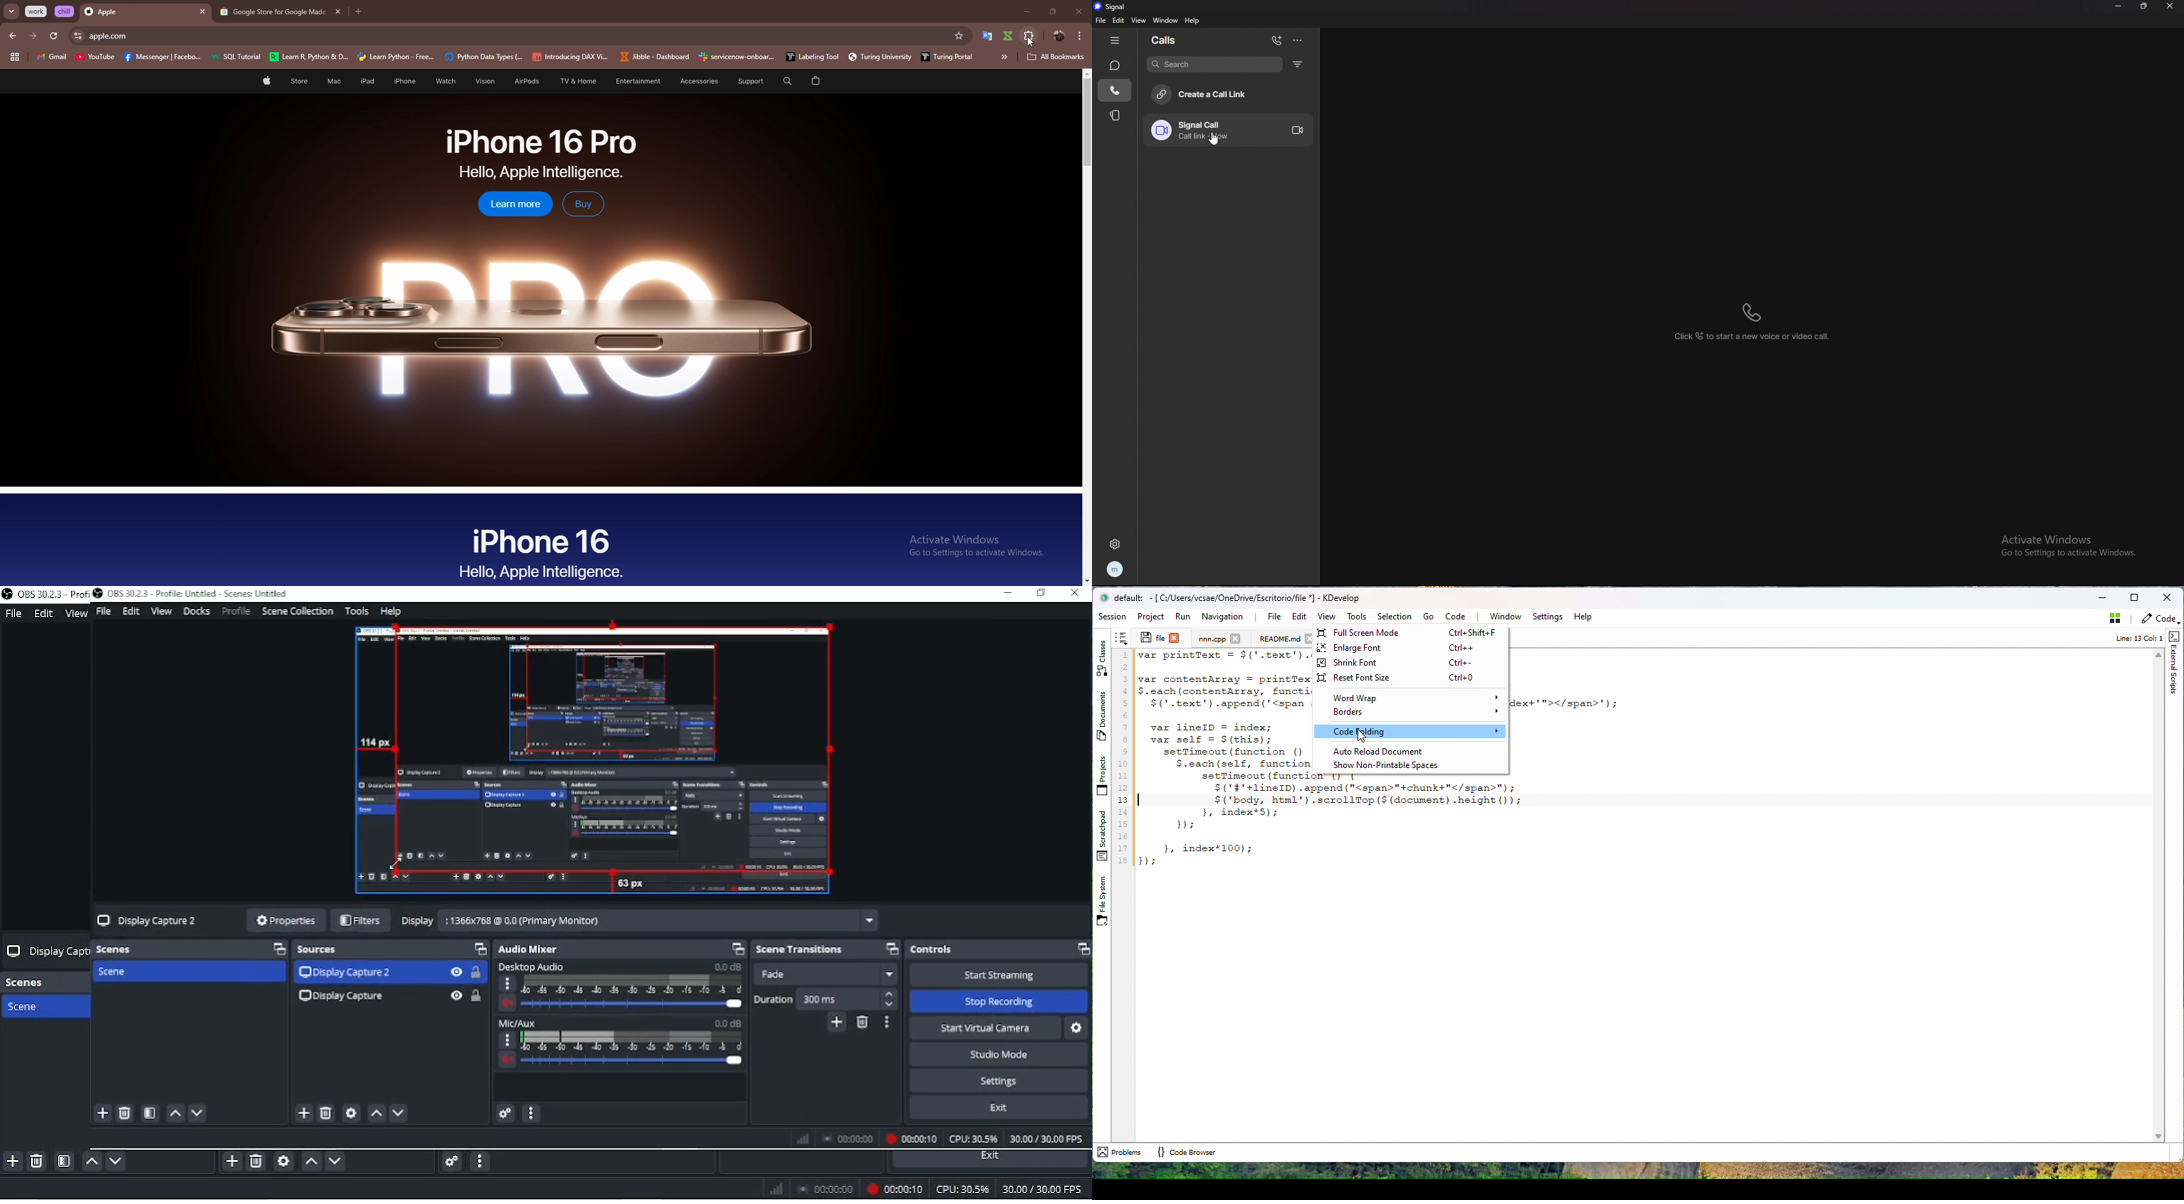 The height and width of the screenshot is (1204, 2184). What do you see at coordinates (266, 82) in the screenshot?
I see `Apple page` at bounding box center [266, 82].